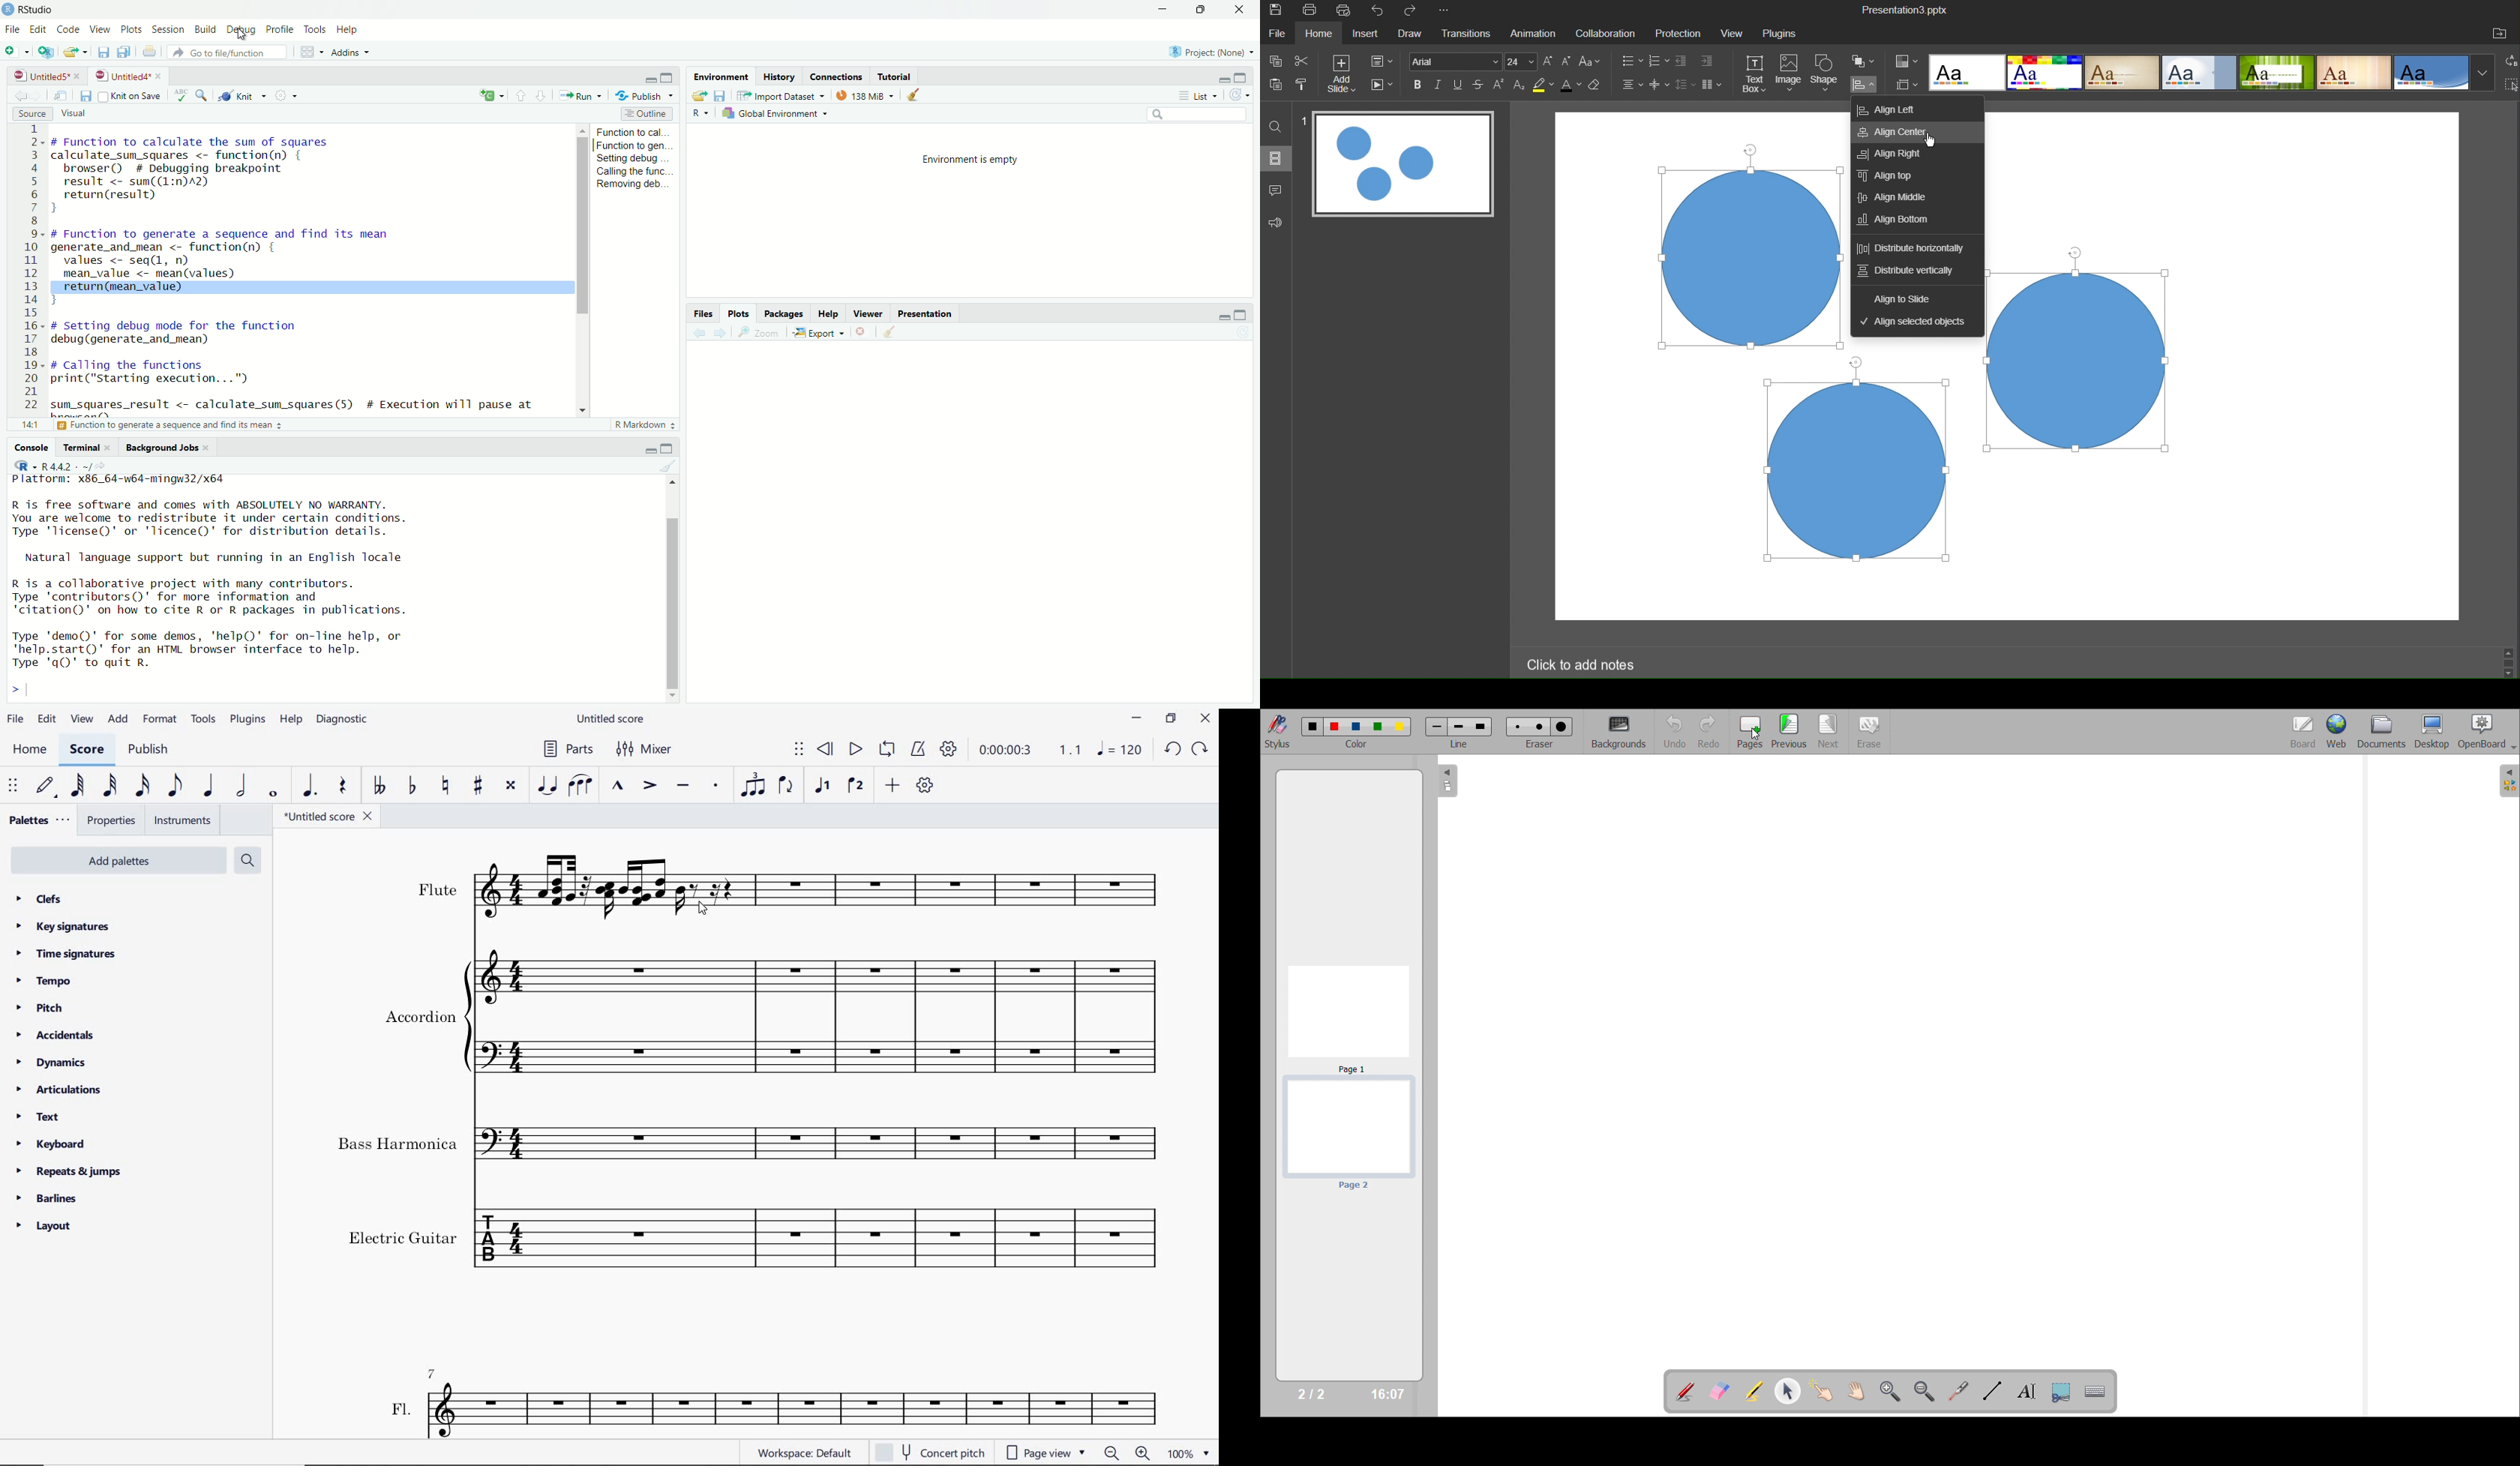  Describe the element at coordinates (923, 96) in the screenshot. I see `clear objects from the workspace` at that location.